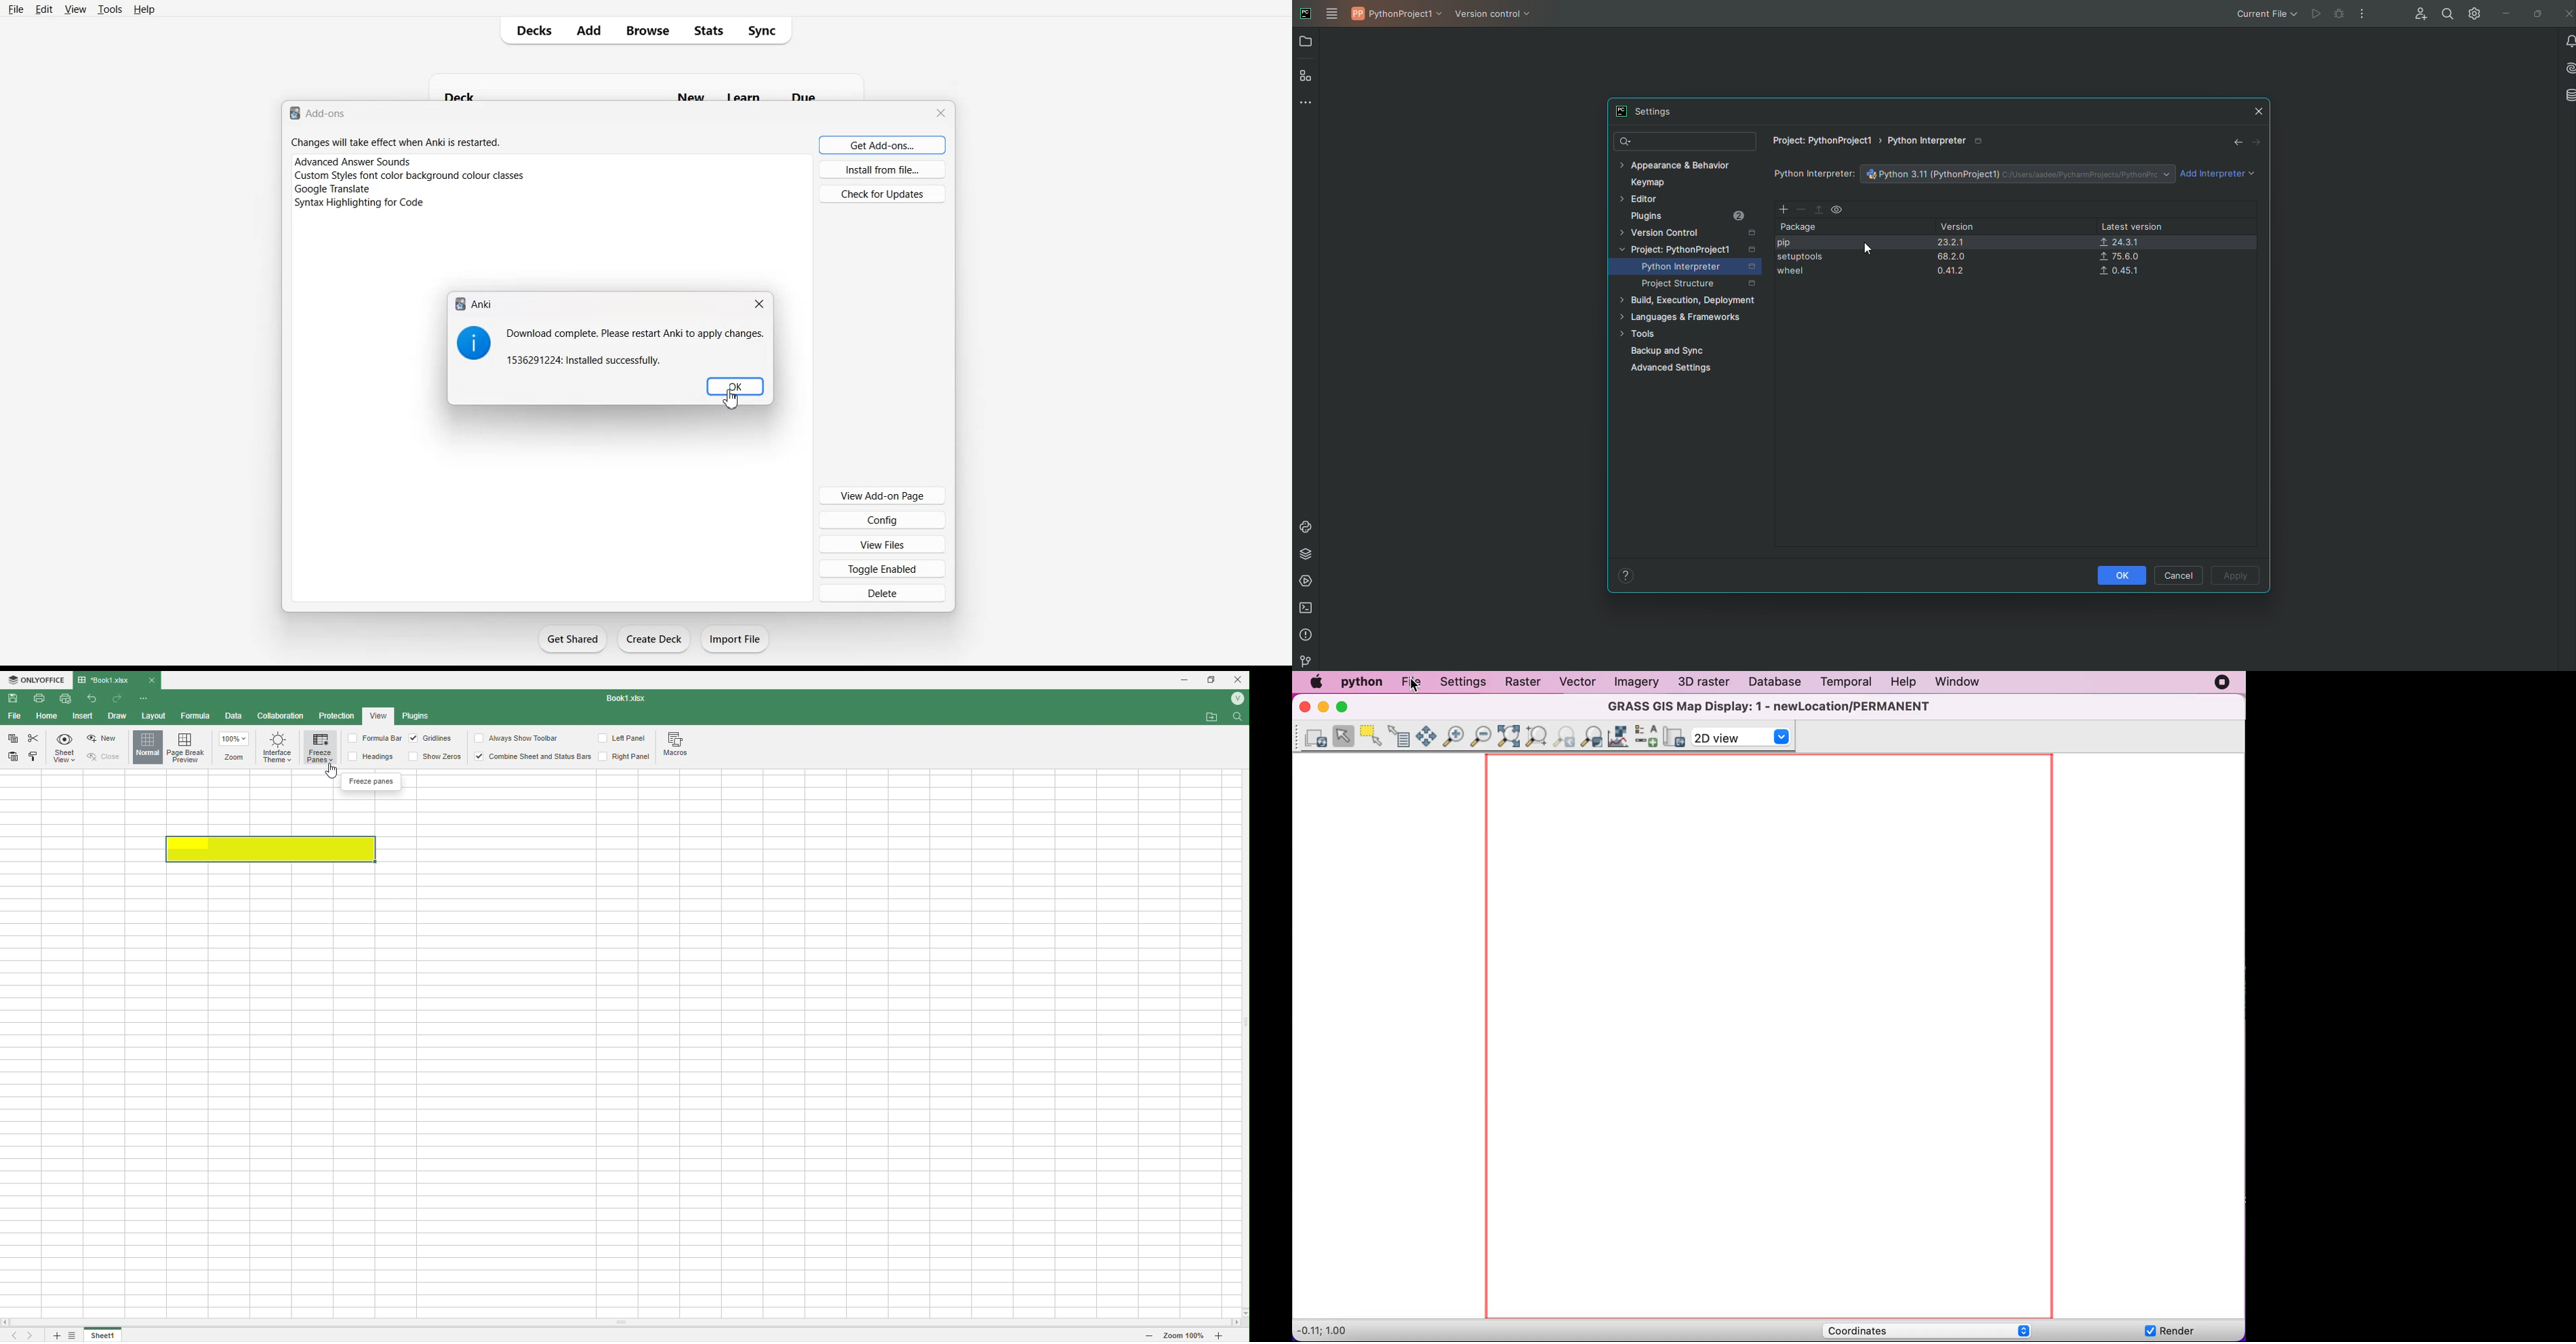  Describe the element at coordinates (33, 738) in the screenshot. I see `Cut` at that location.